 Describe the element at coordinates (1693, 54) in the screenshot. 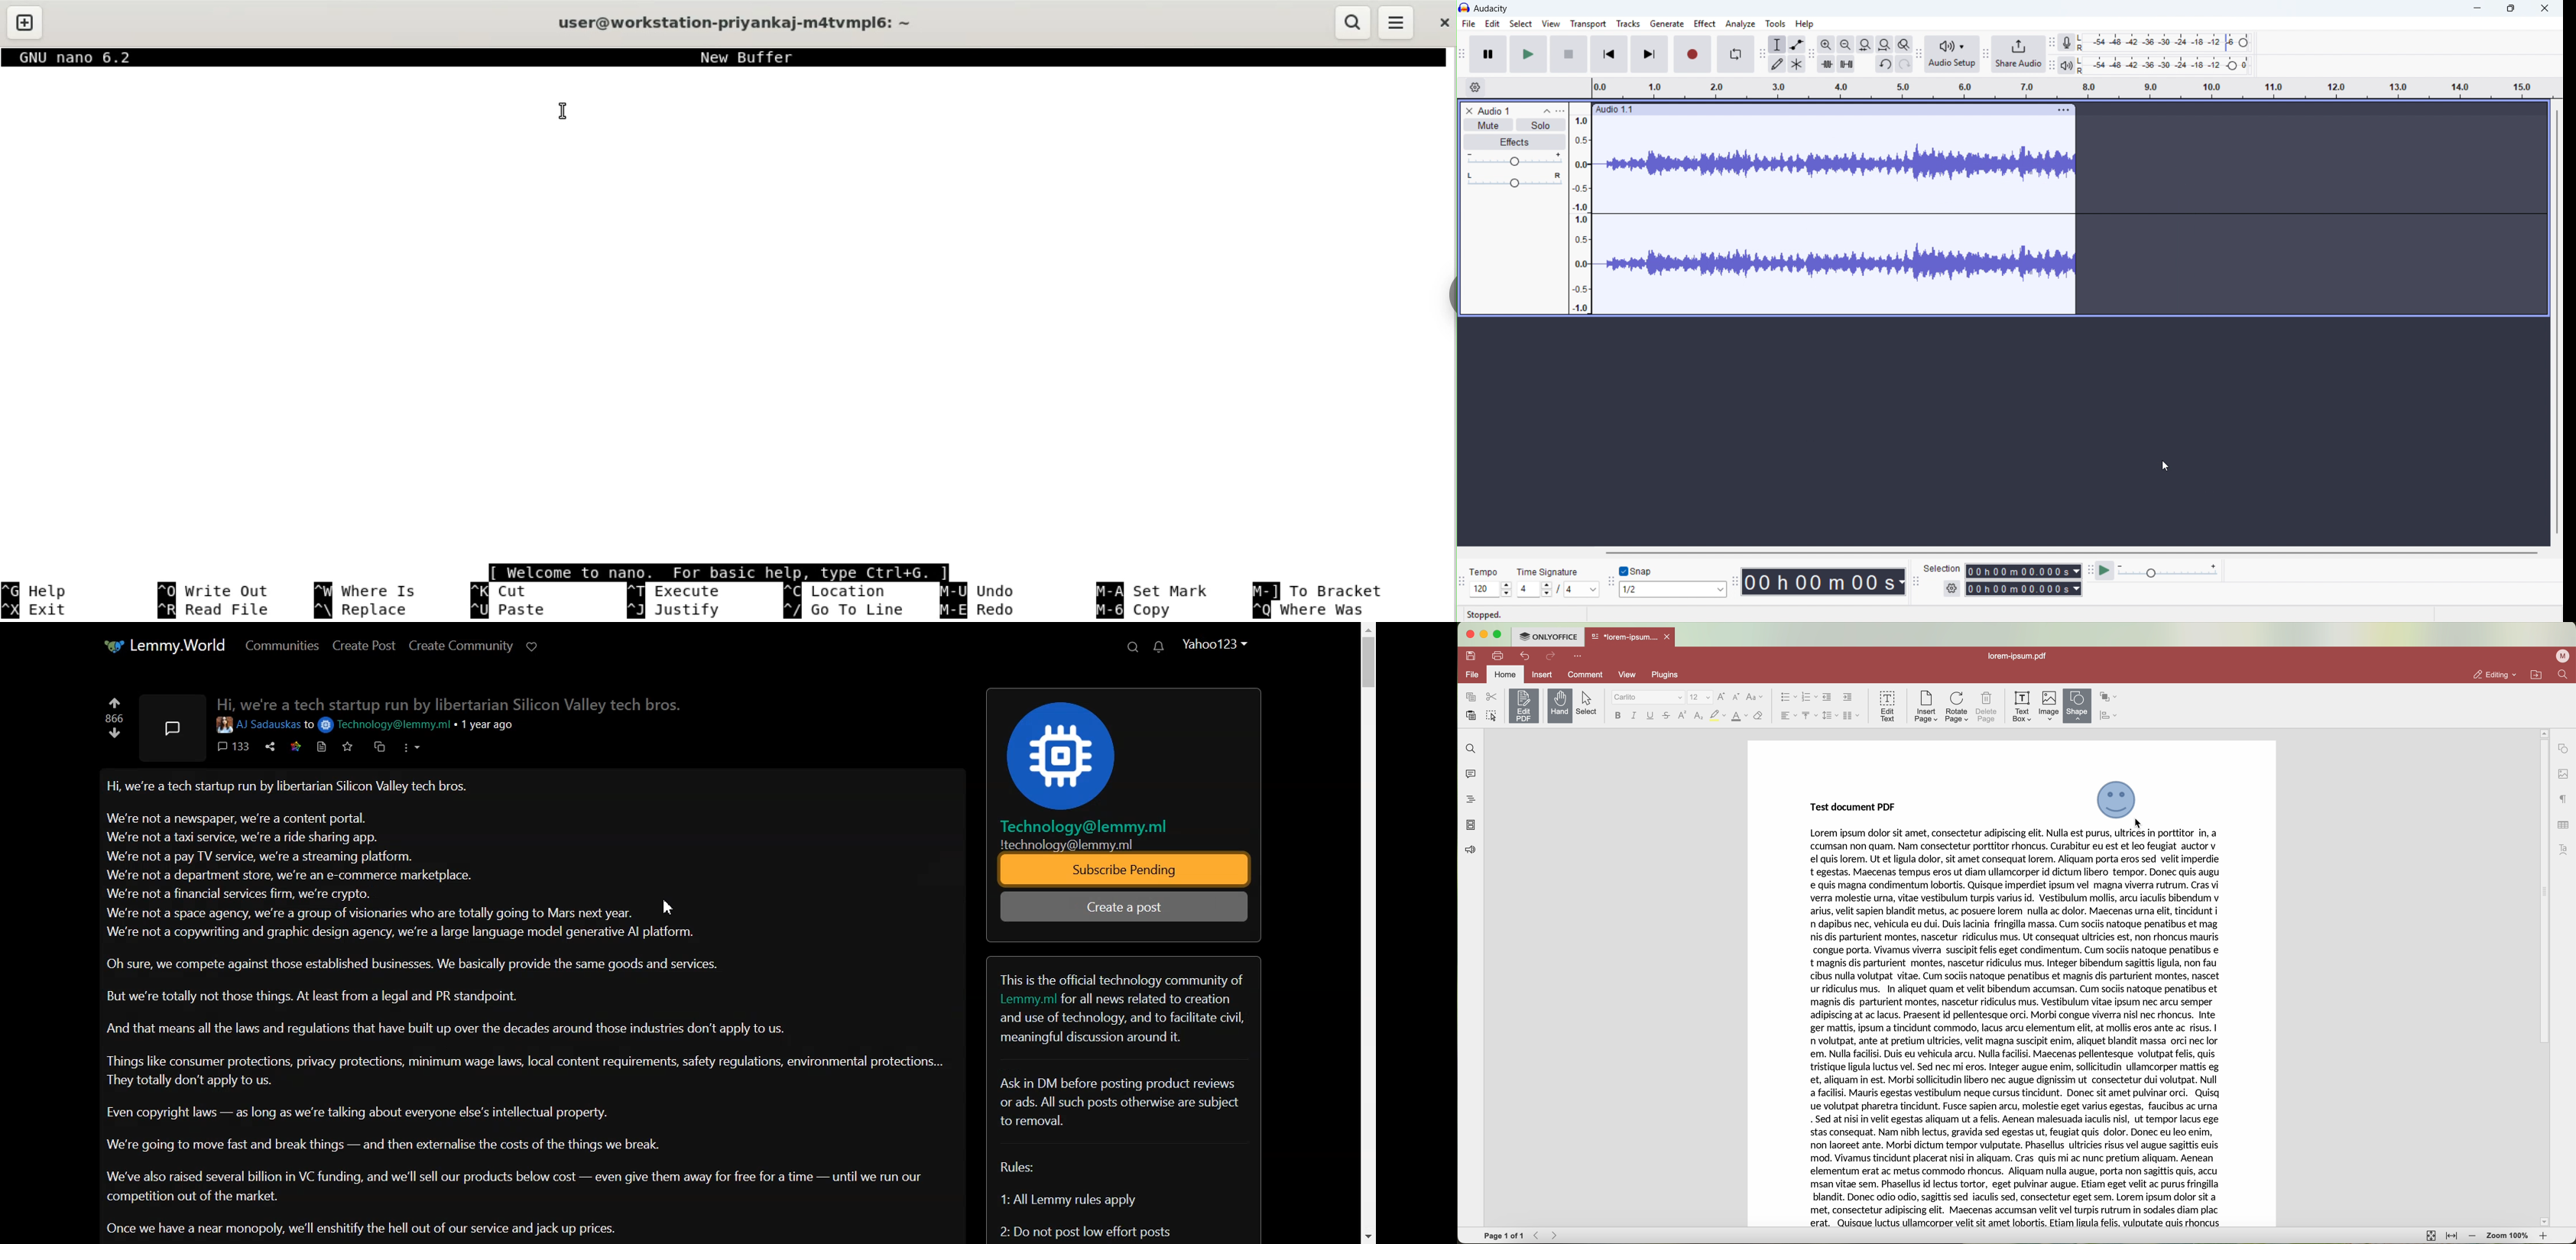

I see `Record ` at that location.